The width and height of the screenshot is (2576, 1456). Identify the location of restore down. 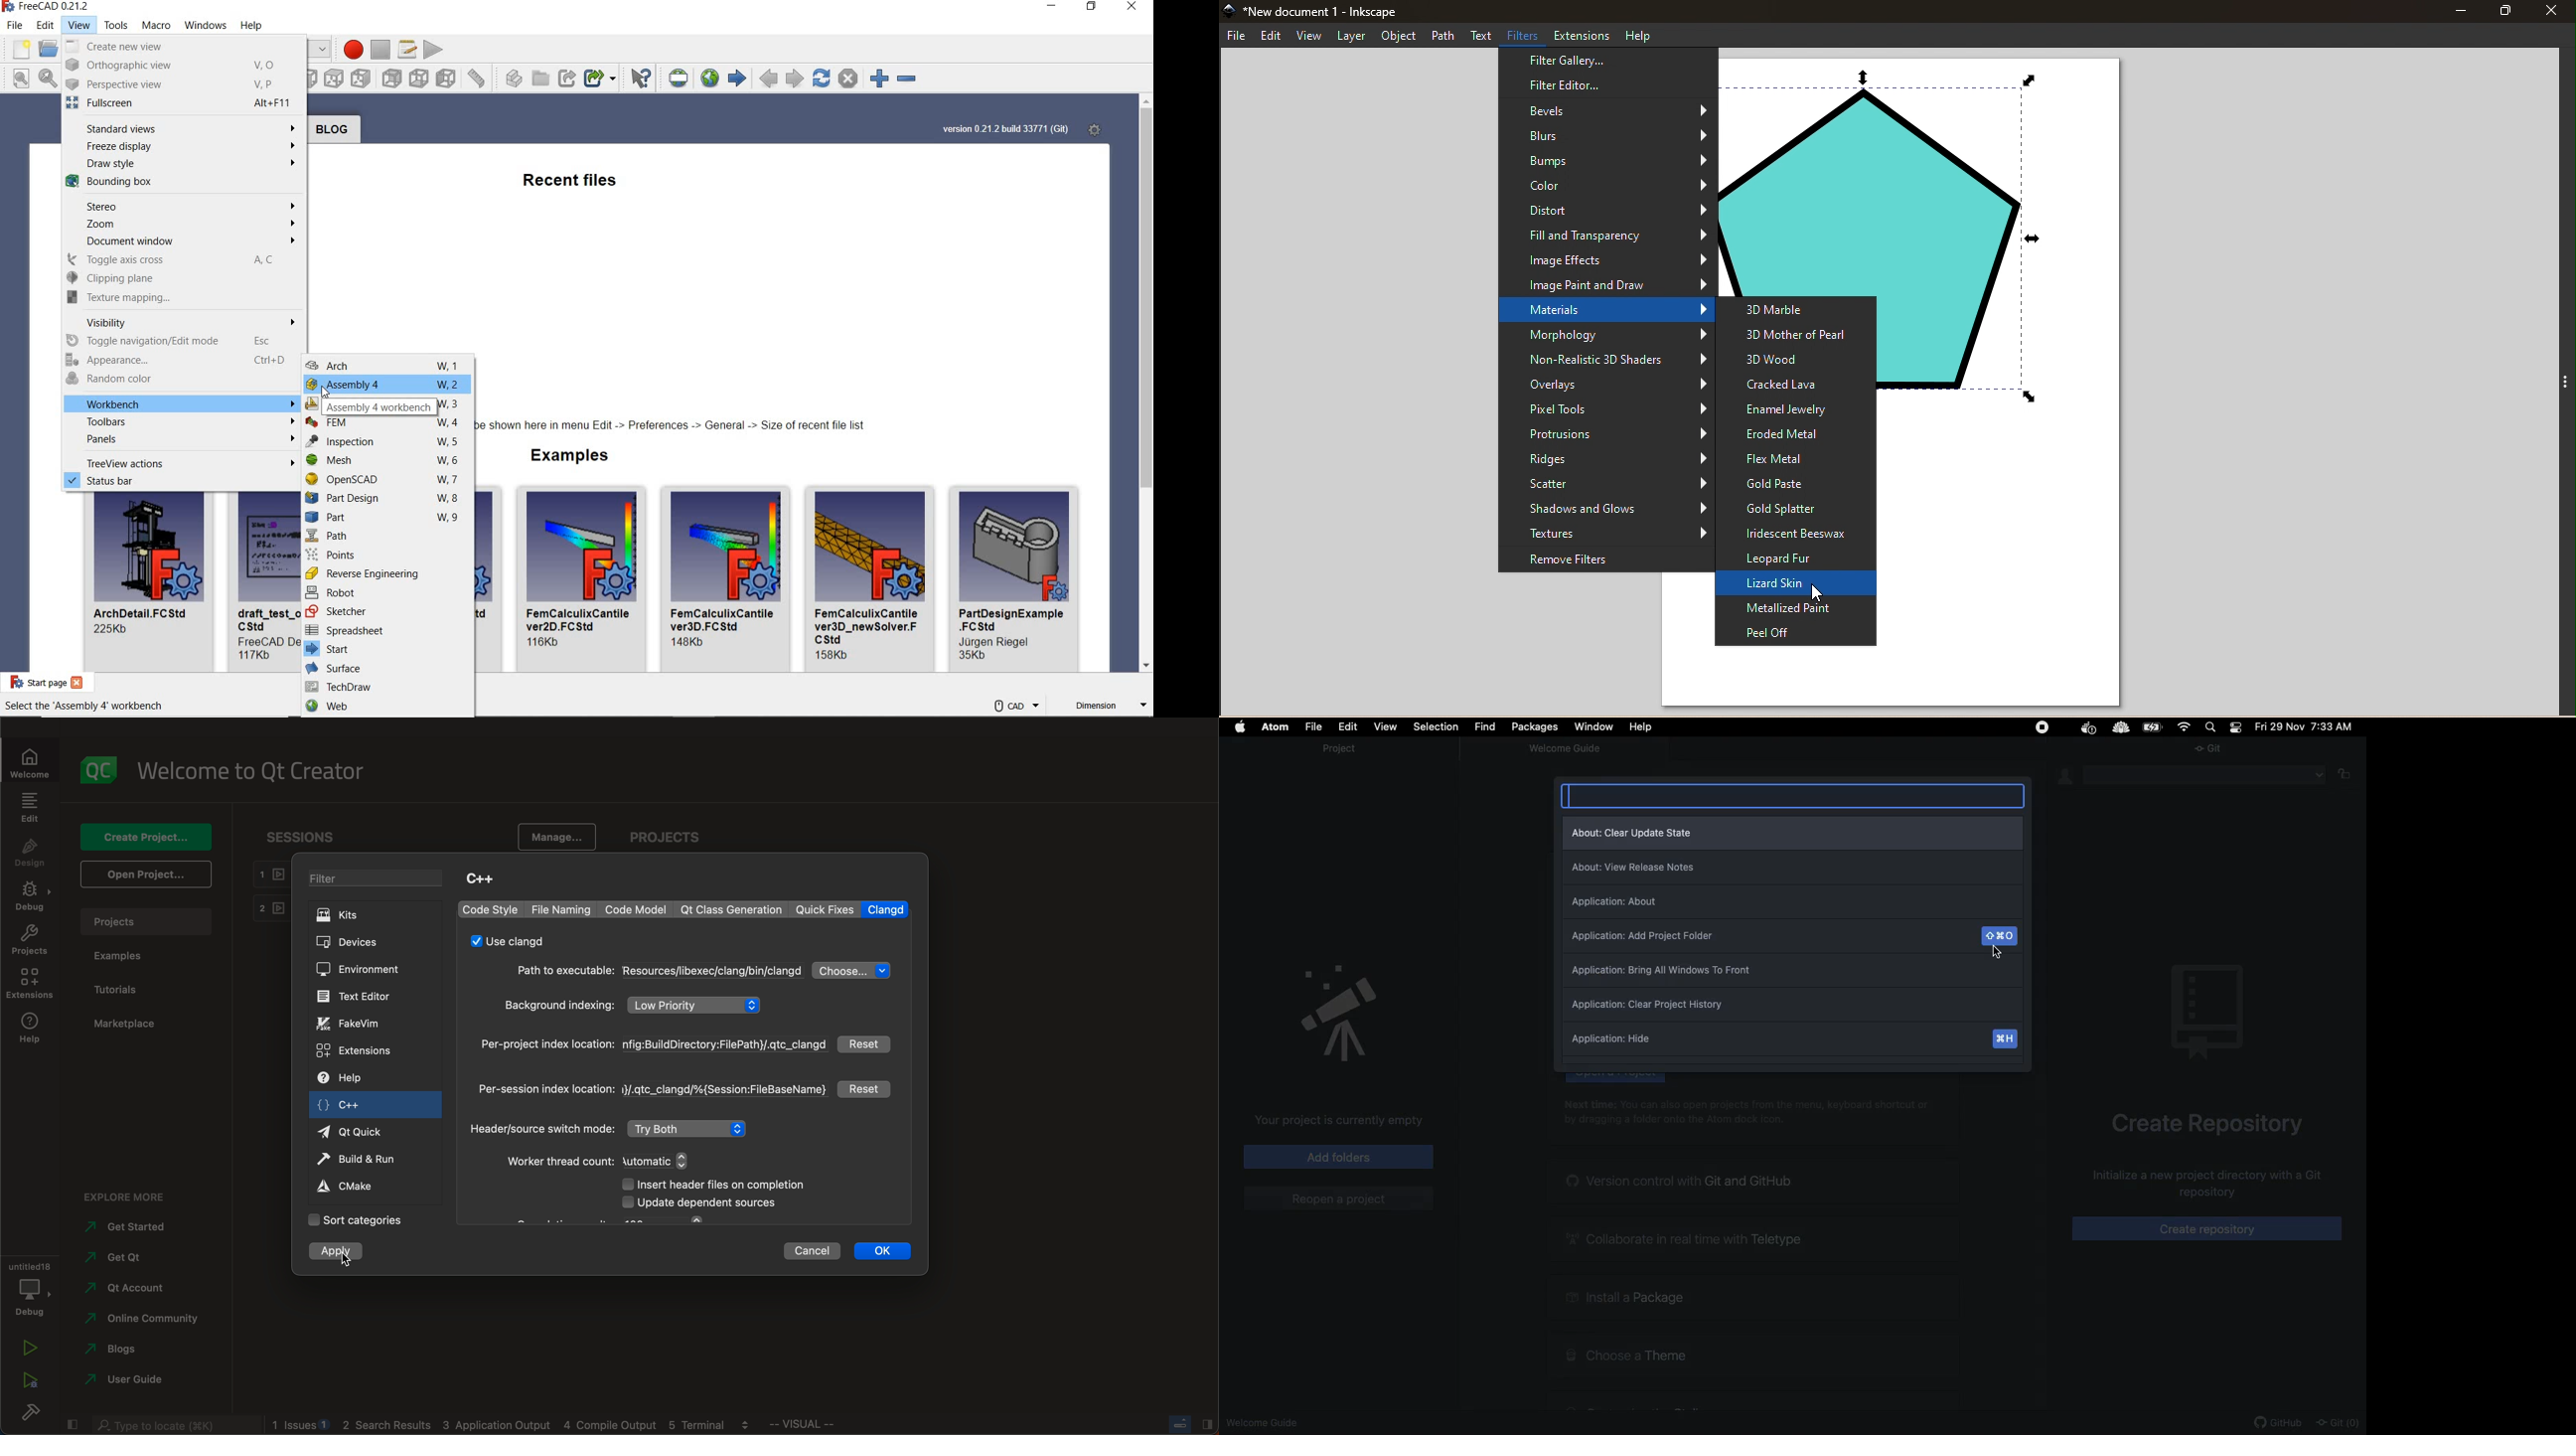
(1093, 7).